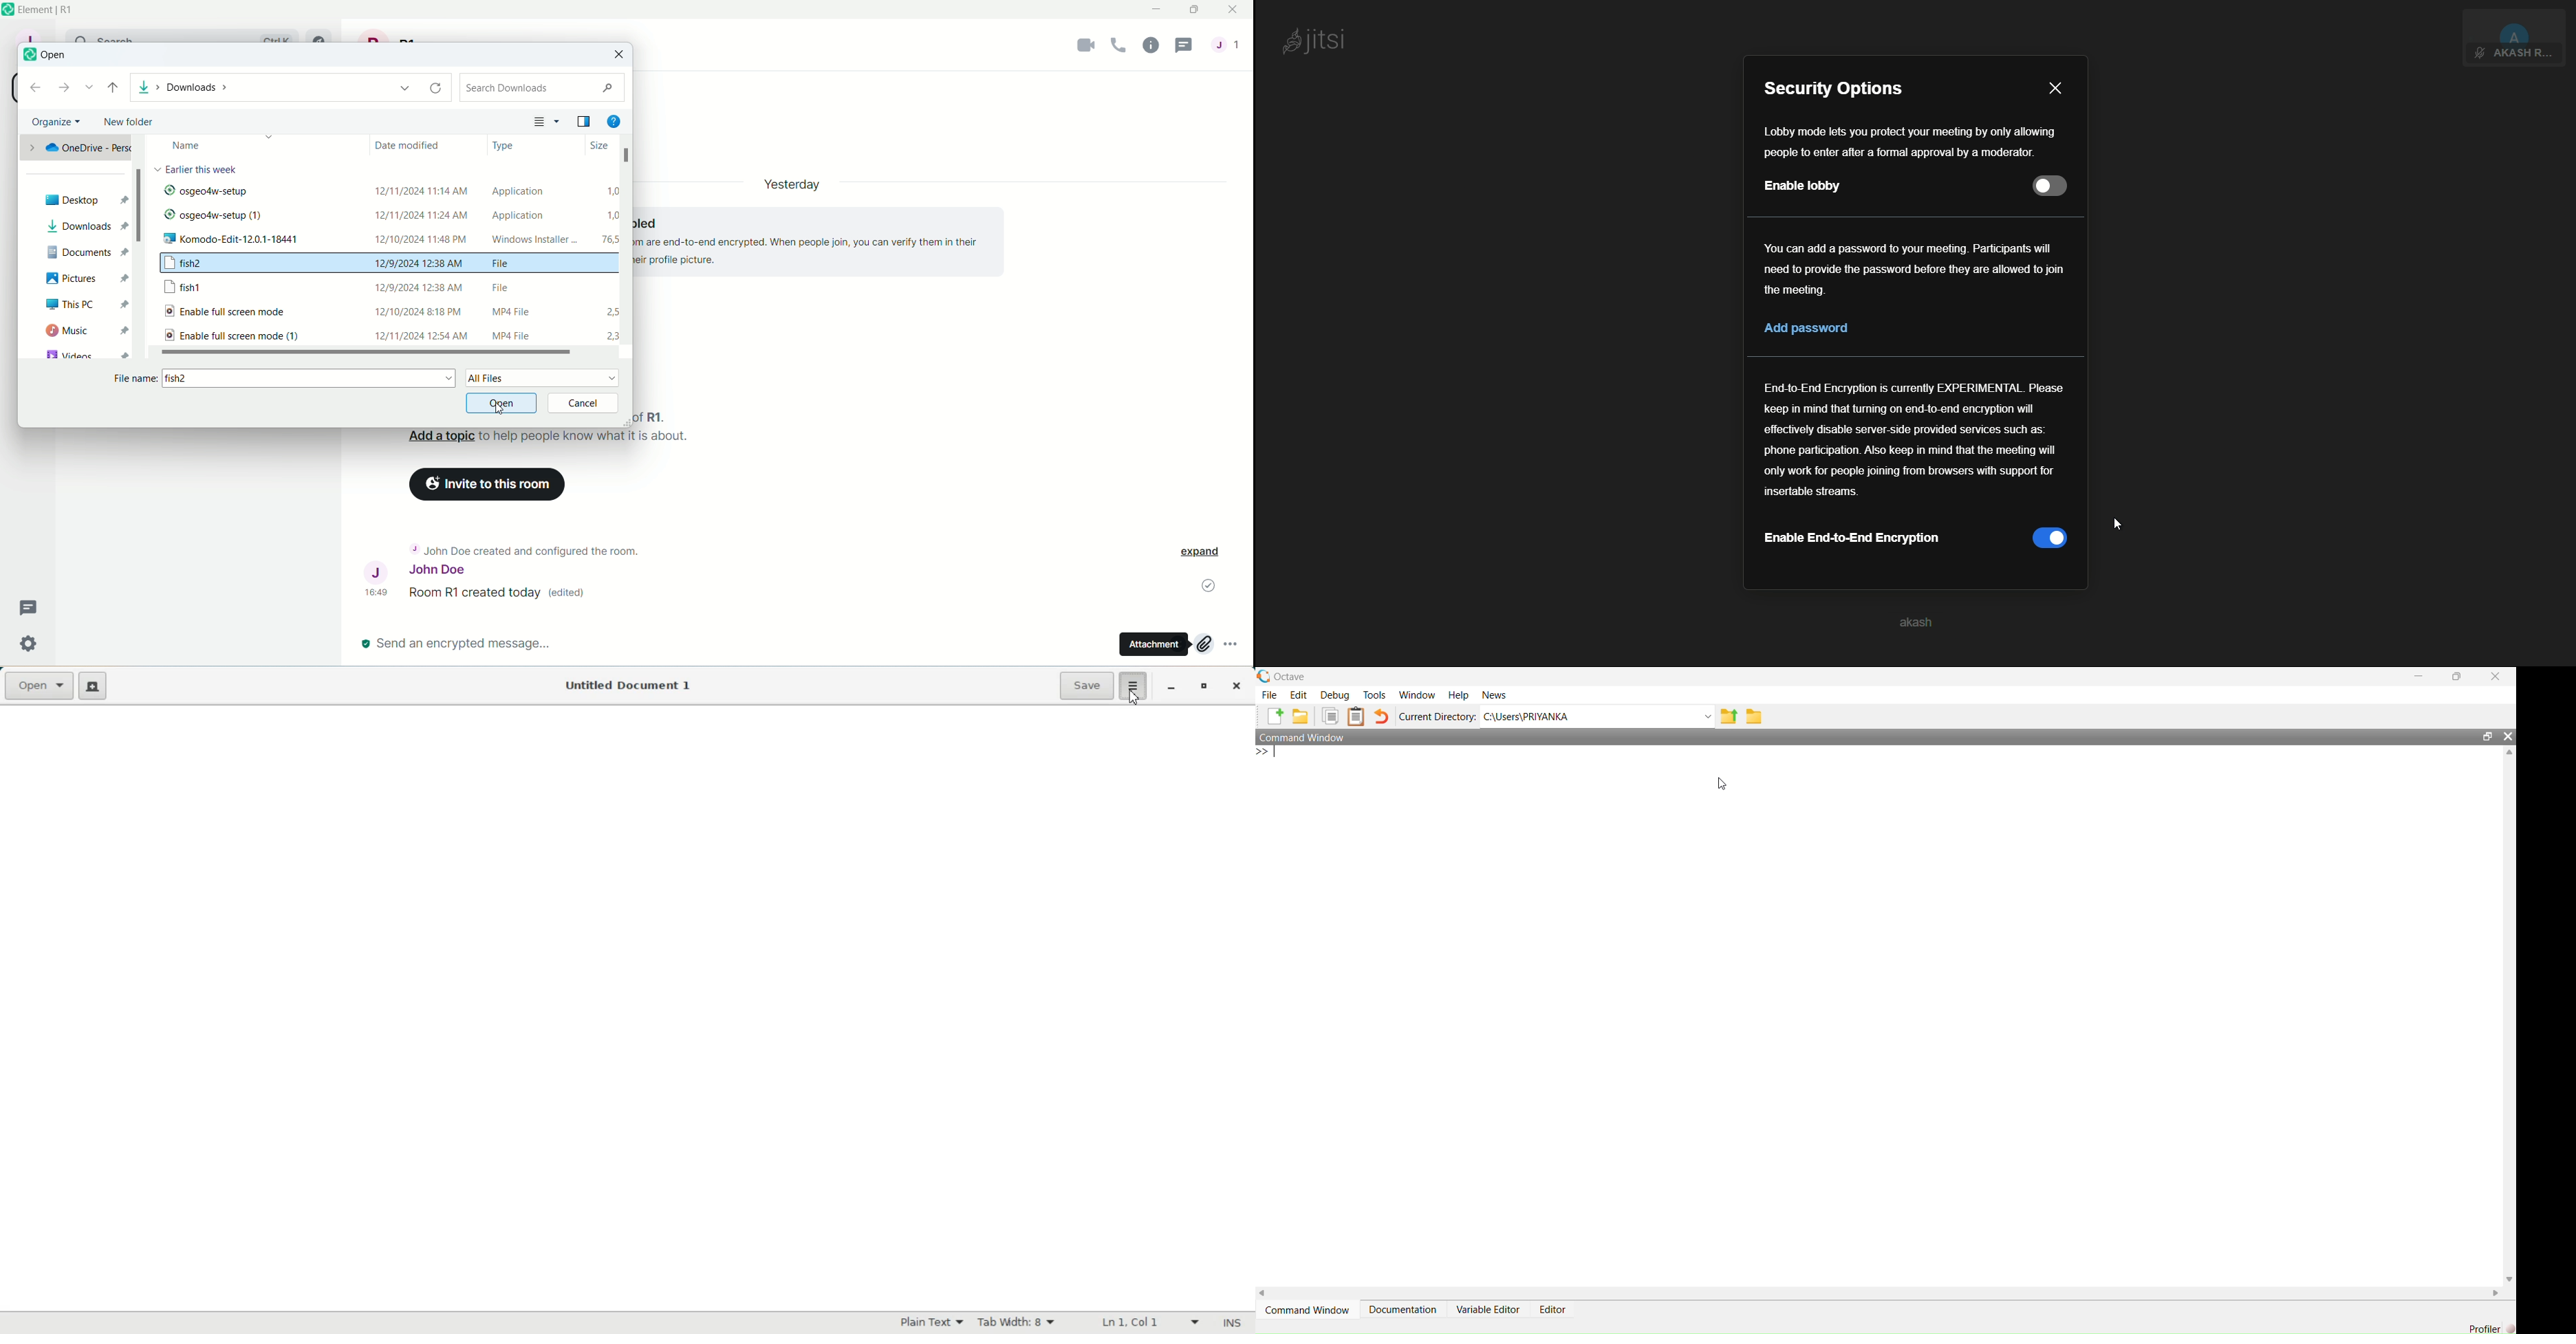 The height and width of the screenshot is (1344, 2576). I want to click on Open a file, so click(38, 685).